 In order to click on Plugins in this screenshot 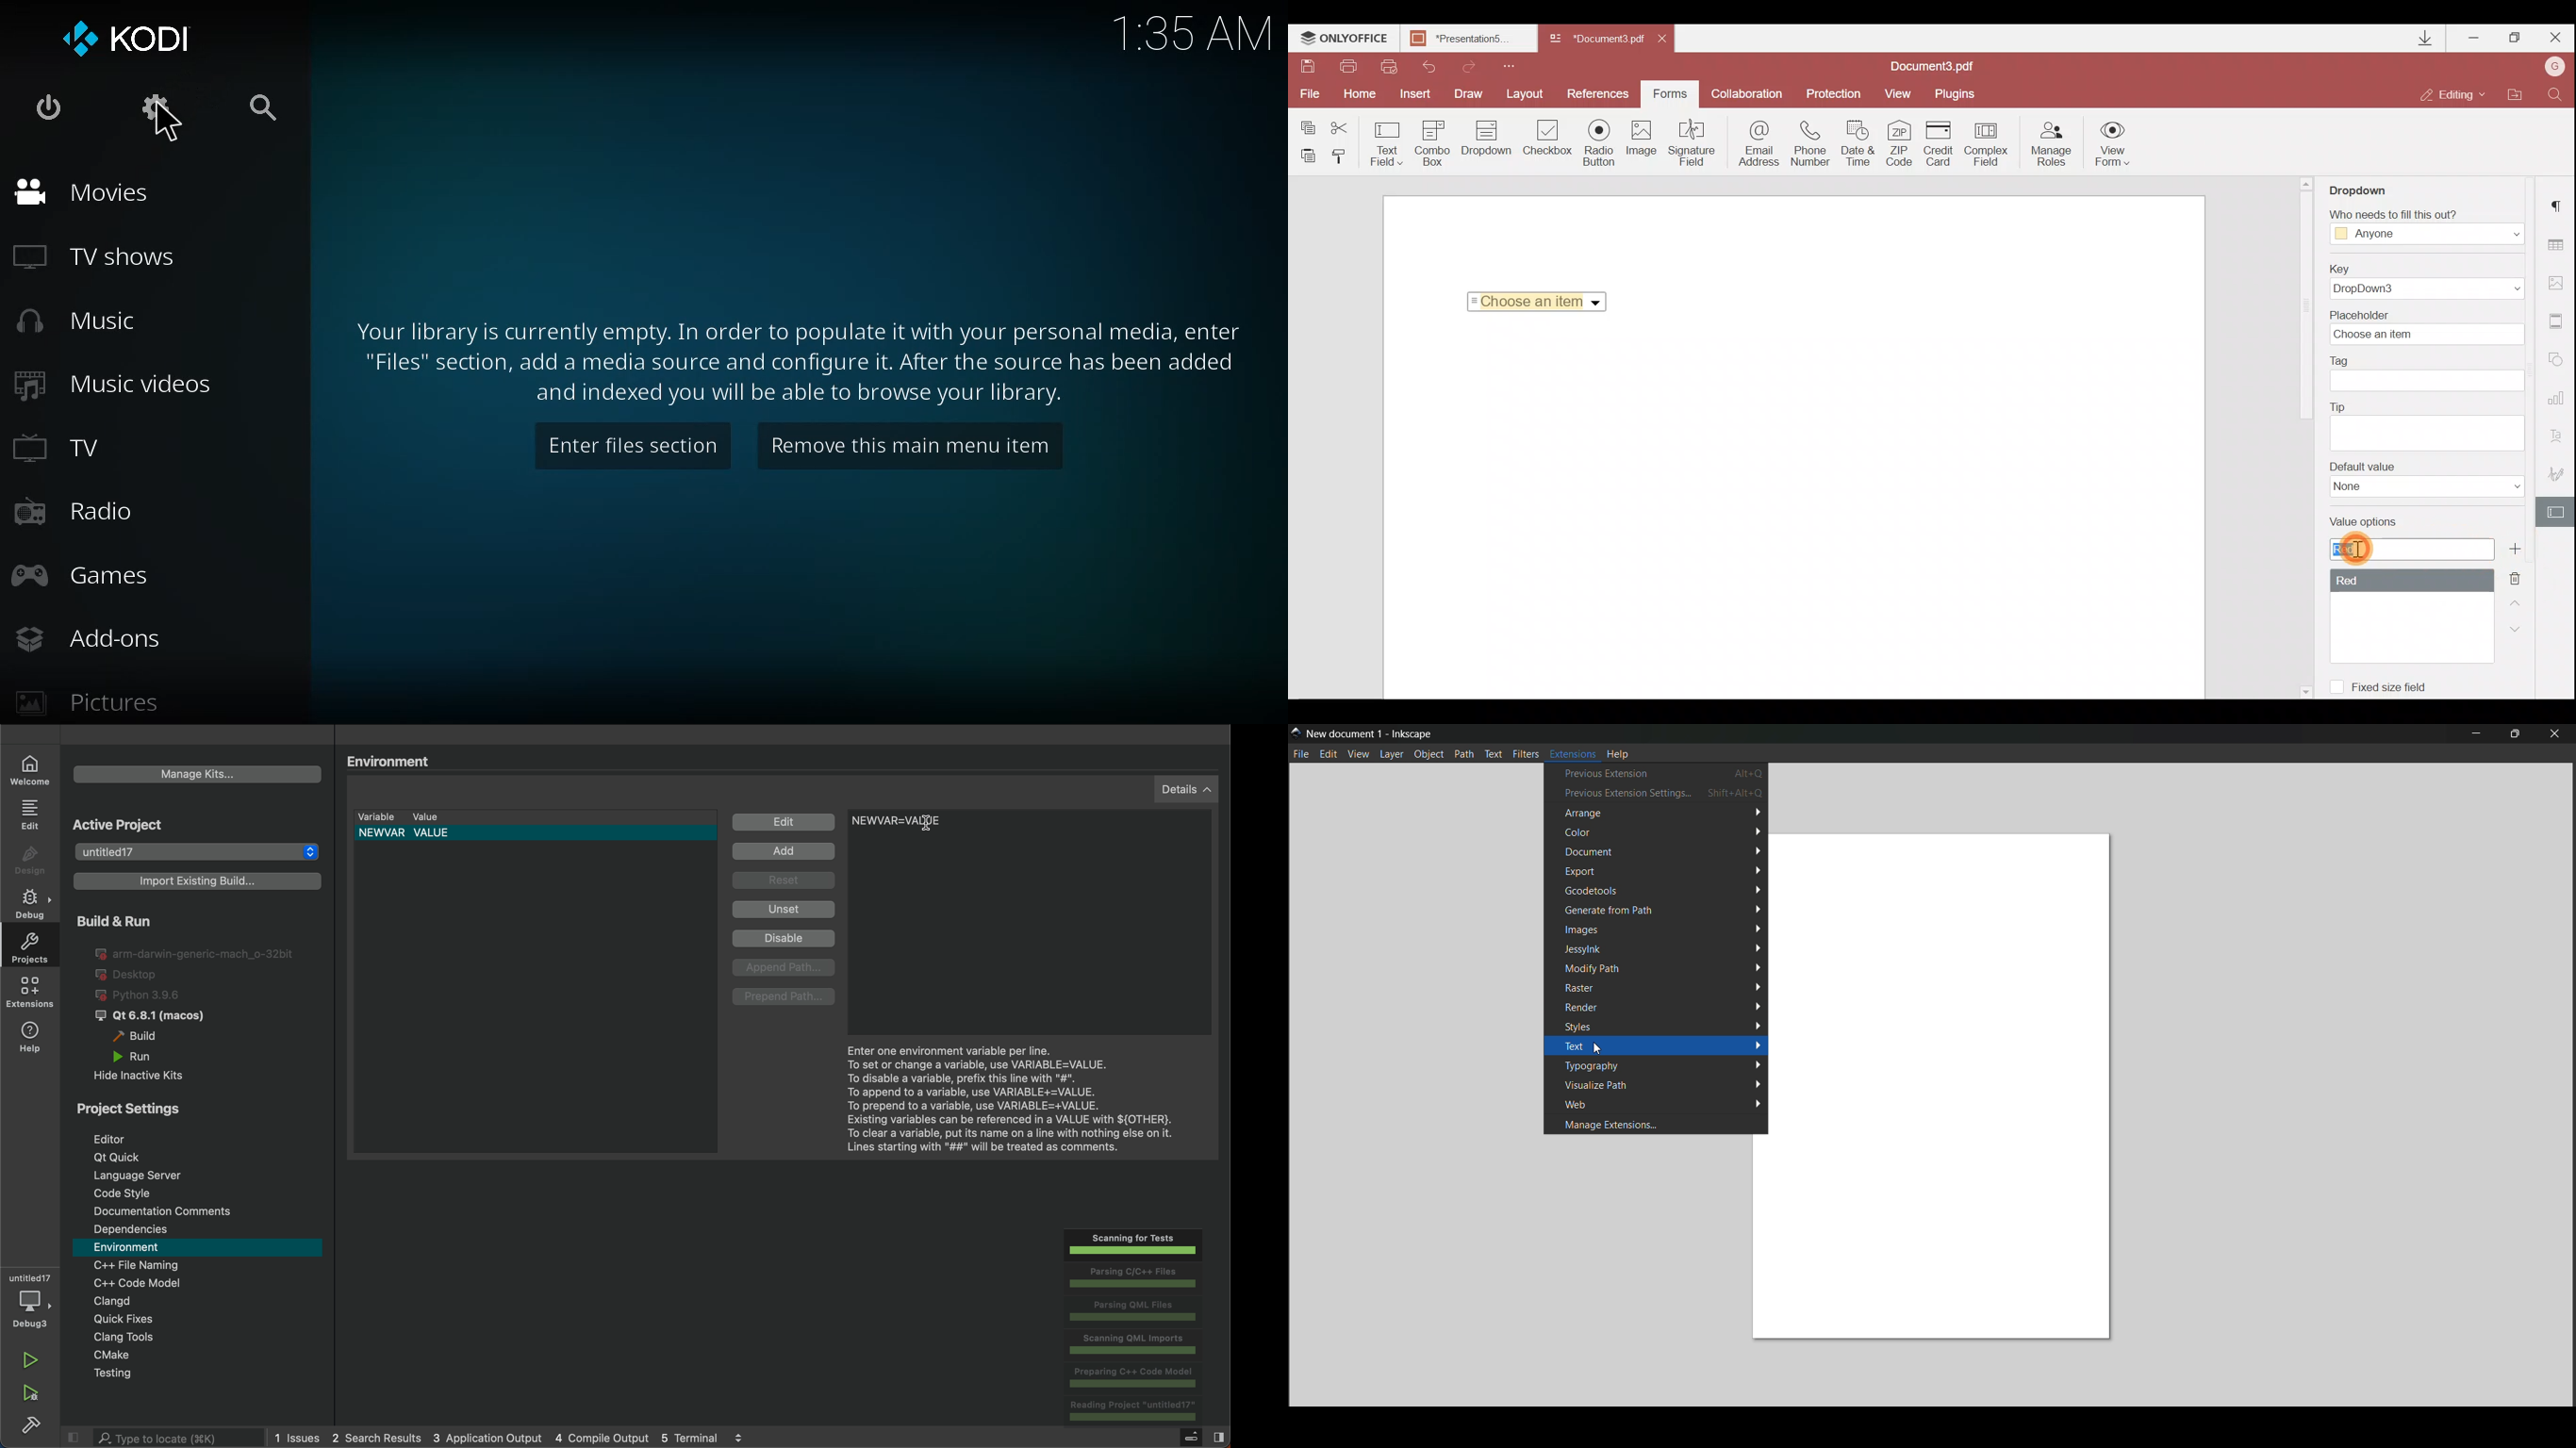, I will do `click(1956, 95)`.